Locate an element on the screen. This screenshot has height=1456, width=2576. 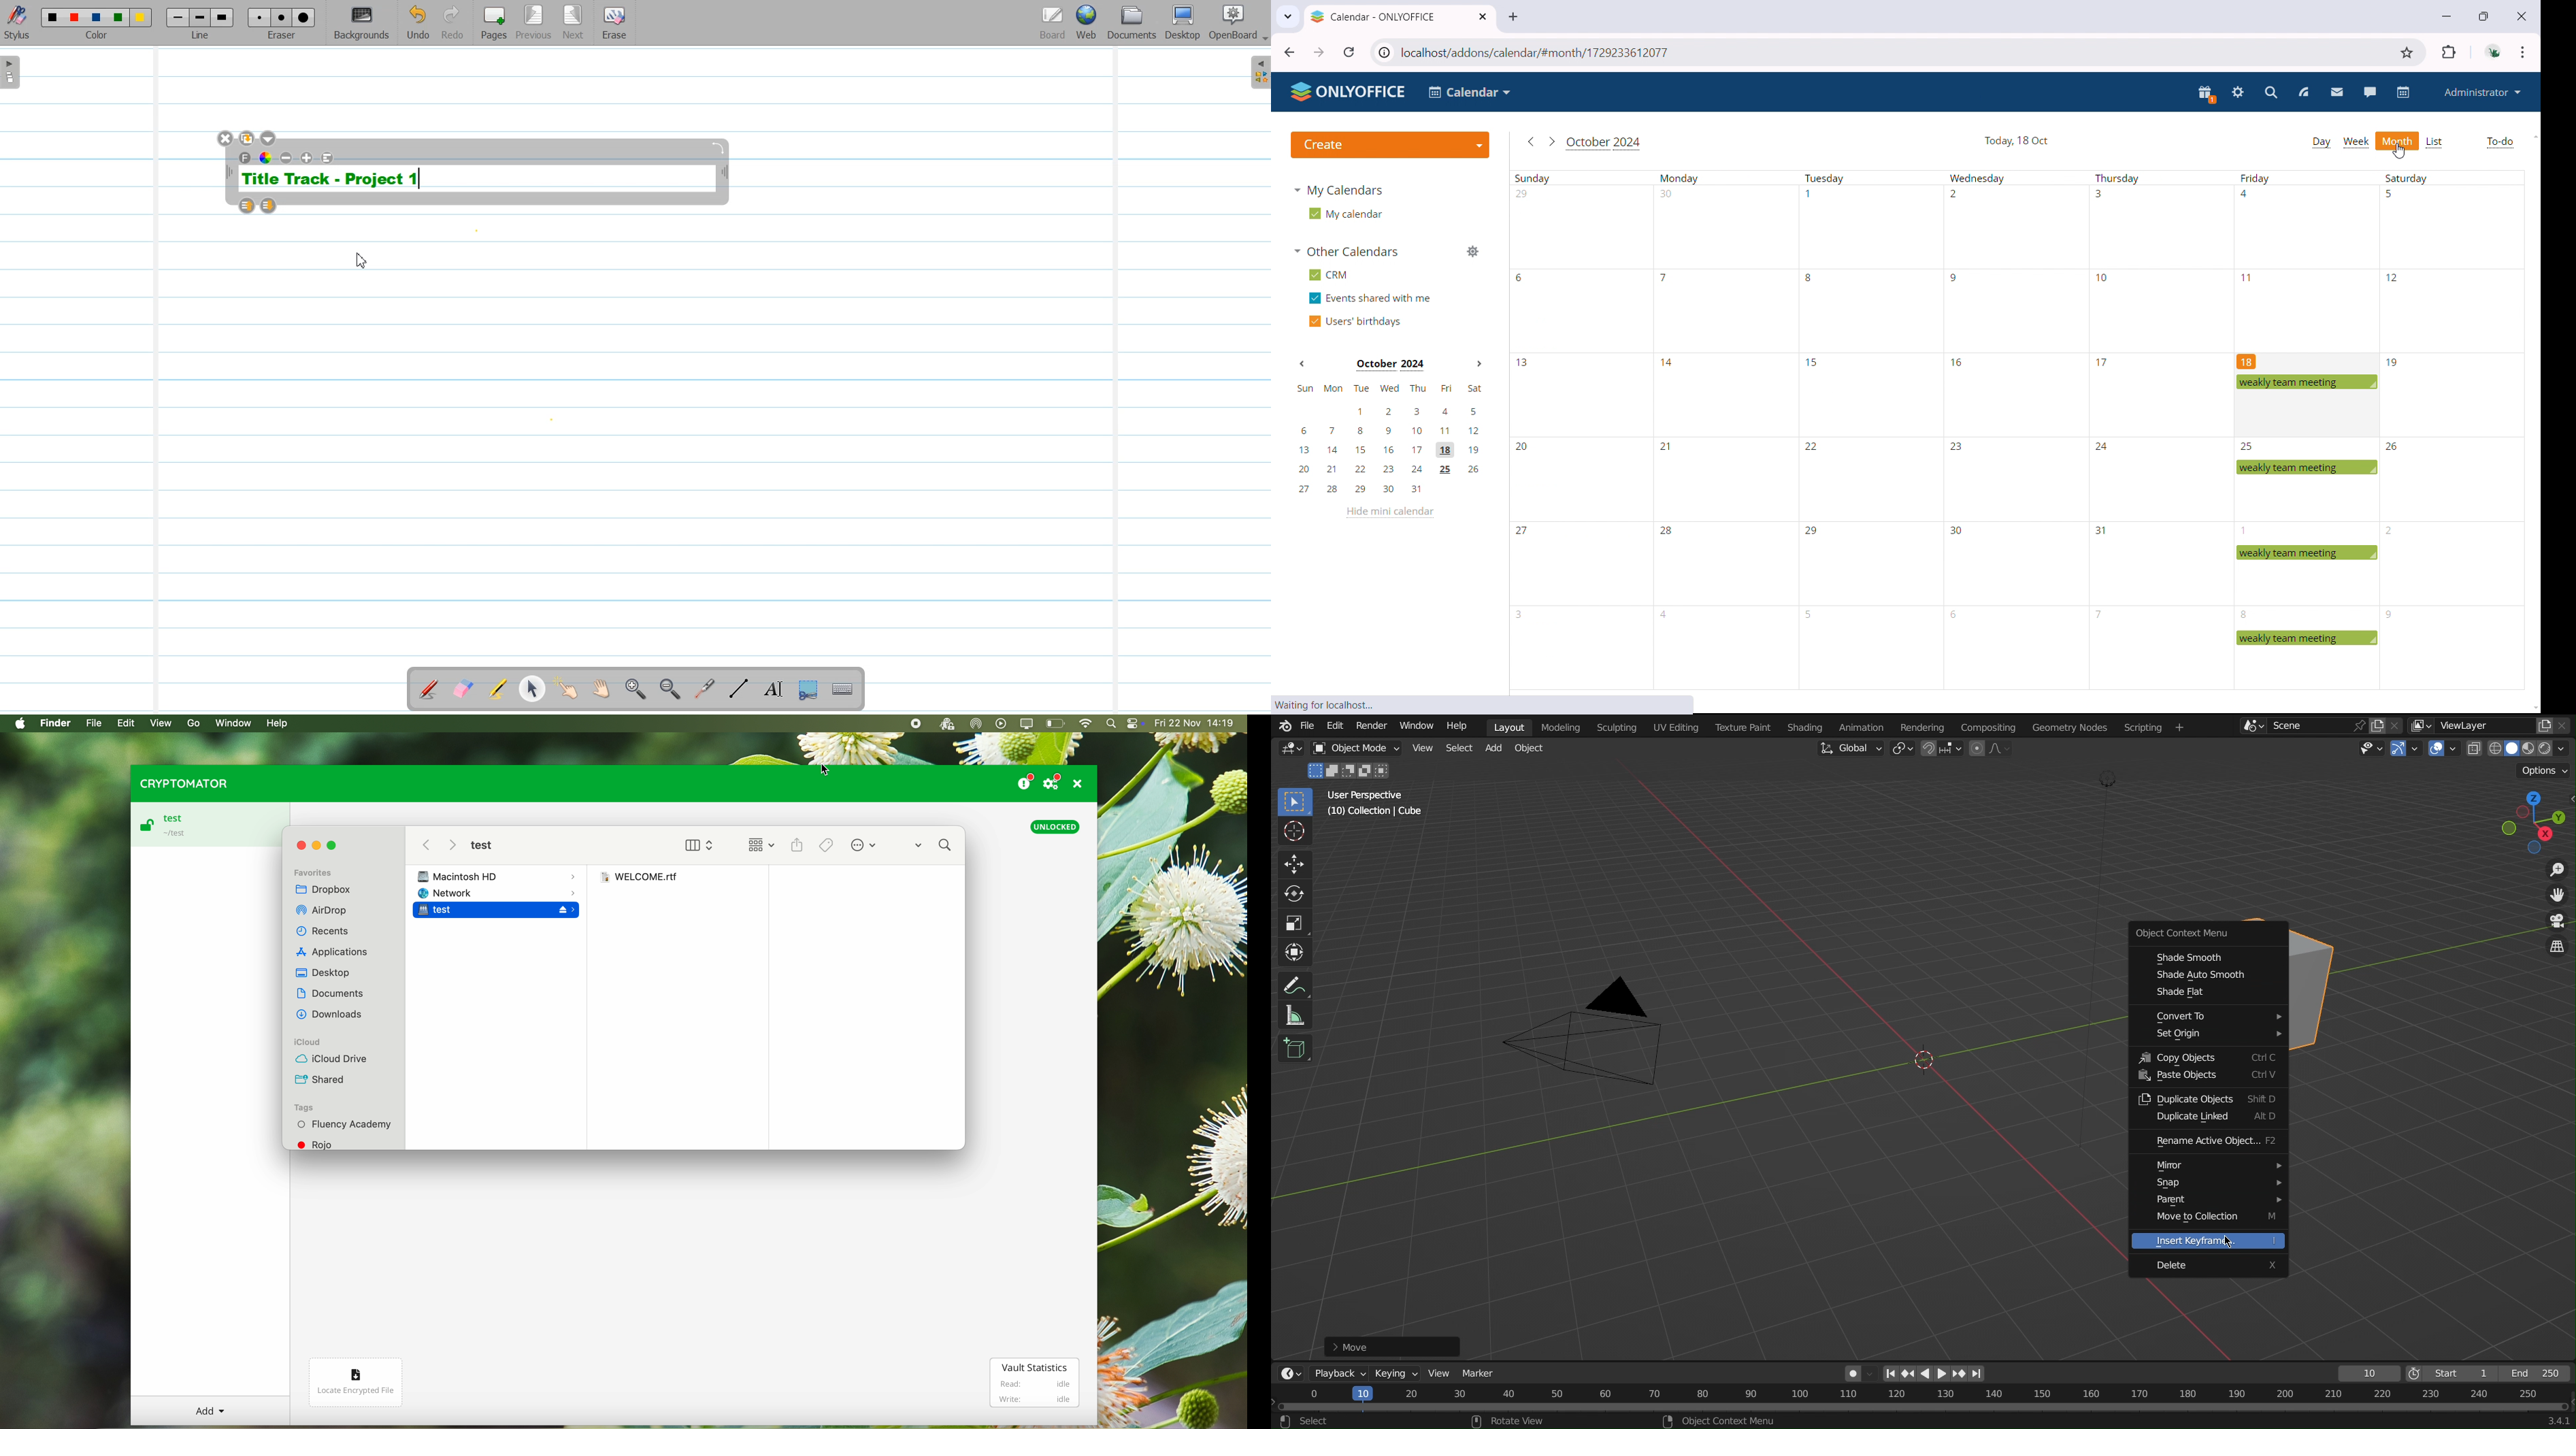
UV Editing is located at coordinates (1675, 727).